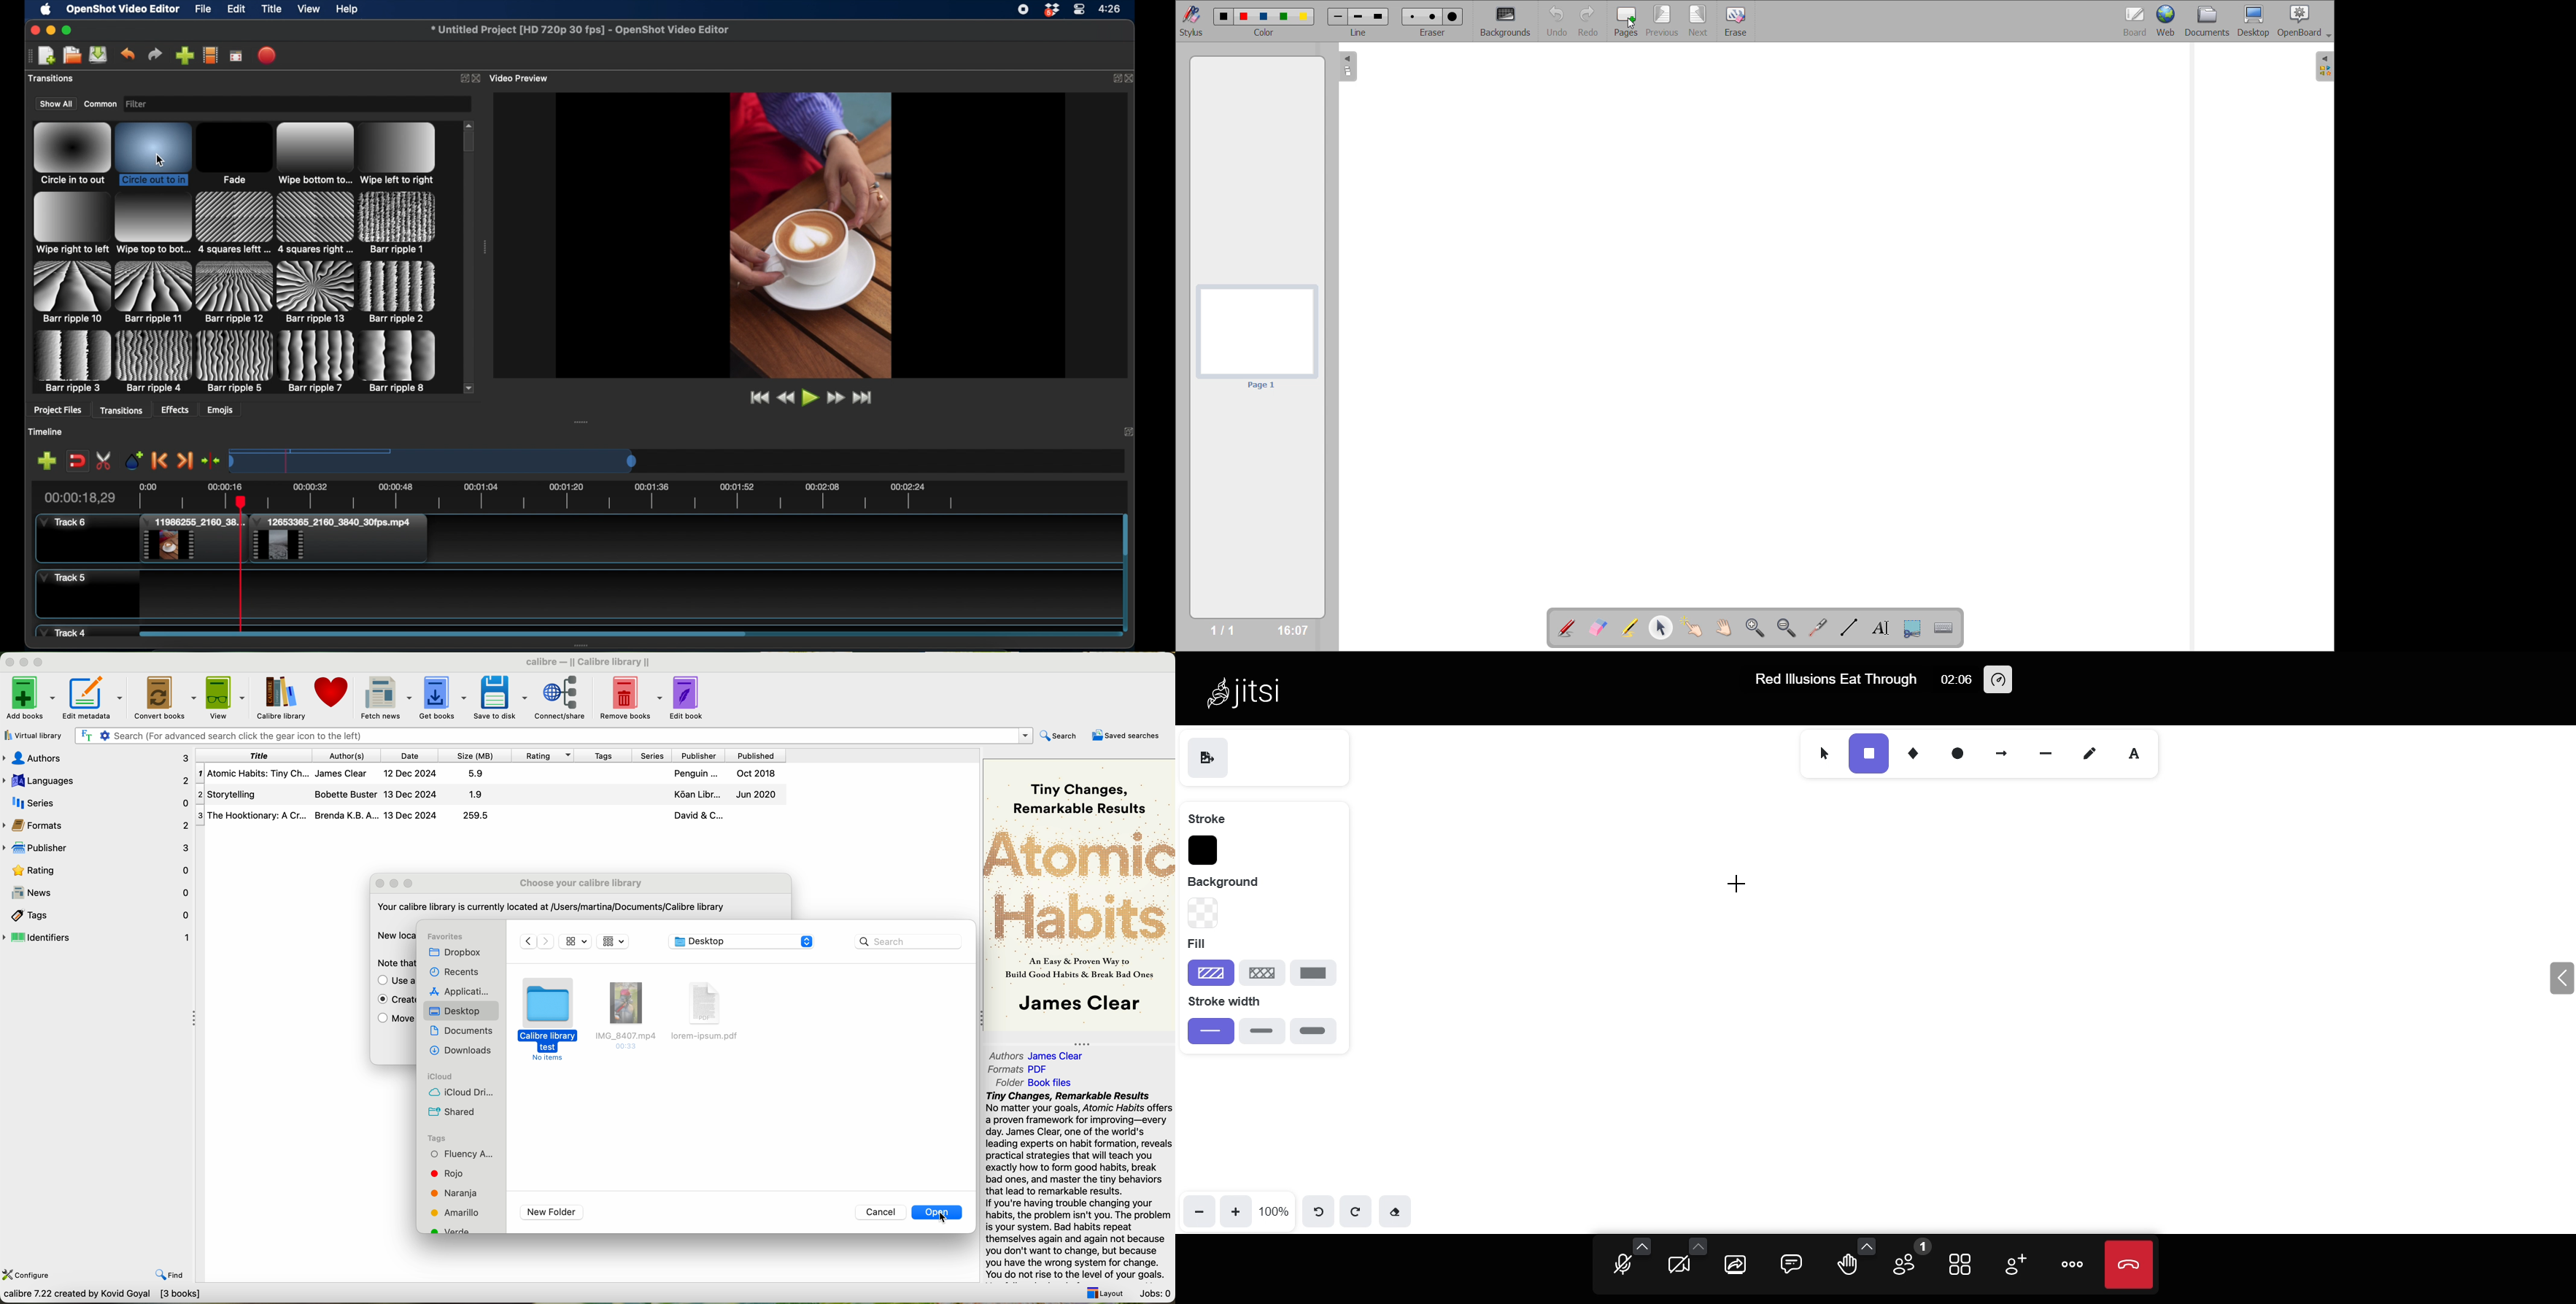 This screenshot has width=2576, height=1316. Describe the element at coordinates (159, 159) in the screenshot. I see `cursor` at that location.